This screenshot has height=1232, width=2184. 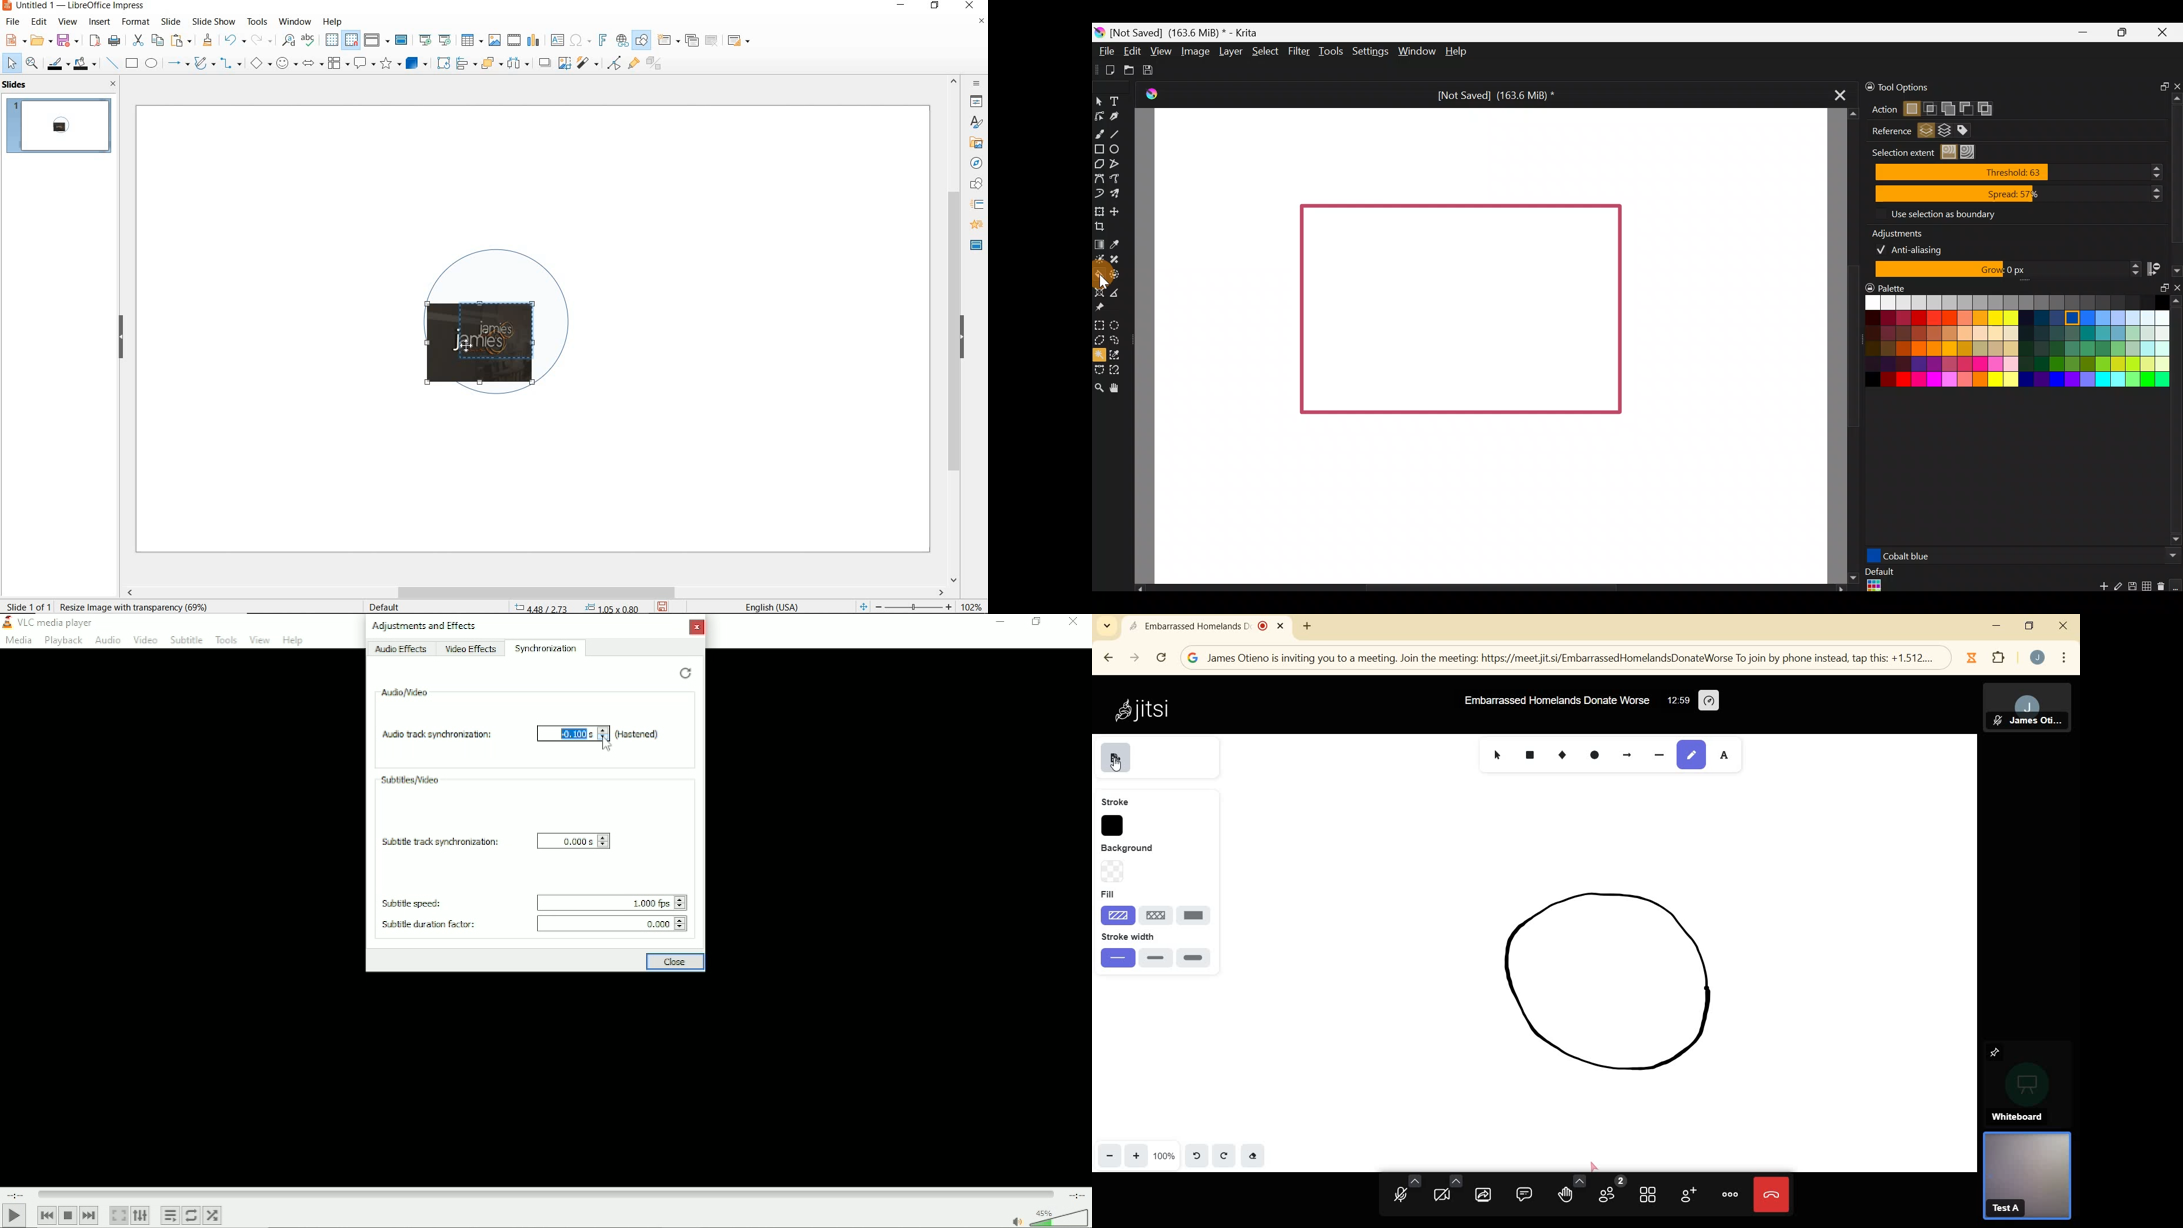 I want to click on flowchart, so click(x=338, y=64).